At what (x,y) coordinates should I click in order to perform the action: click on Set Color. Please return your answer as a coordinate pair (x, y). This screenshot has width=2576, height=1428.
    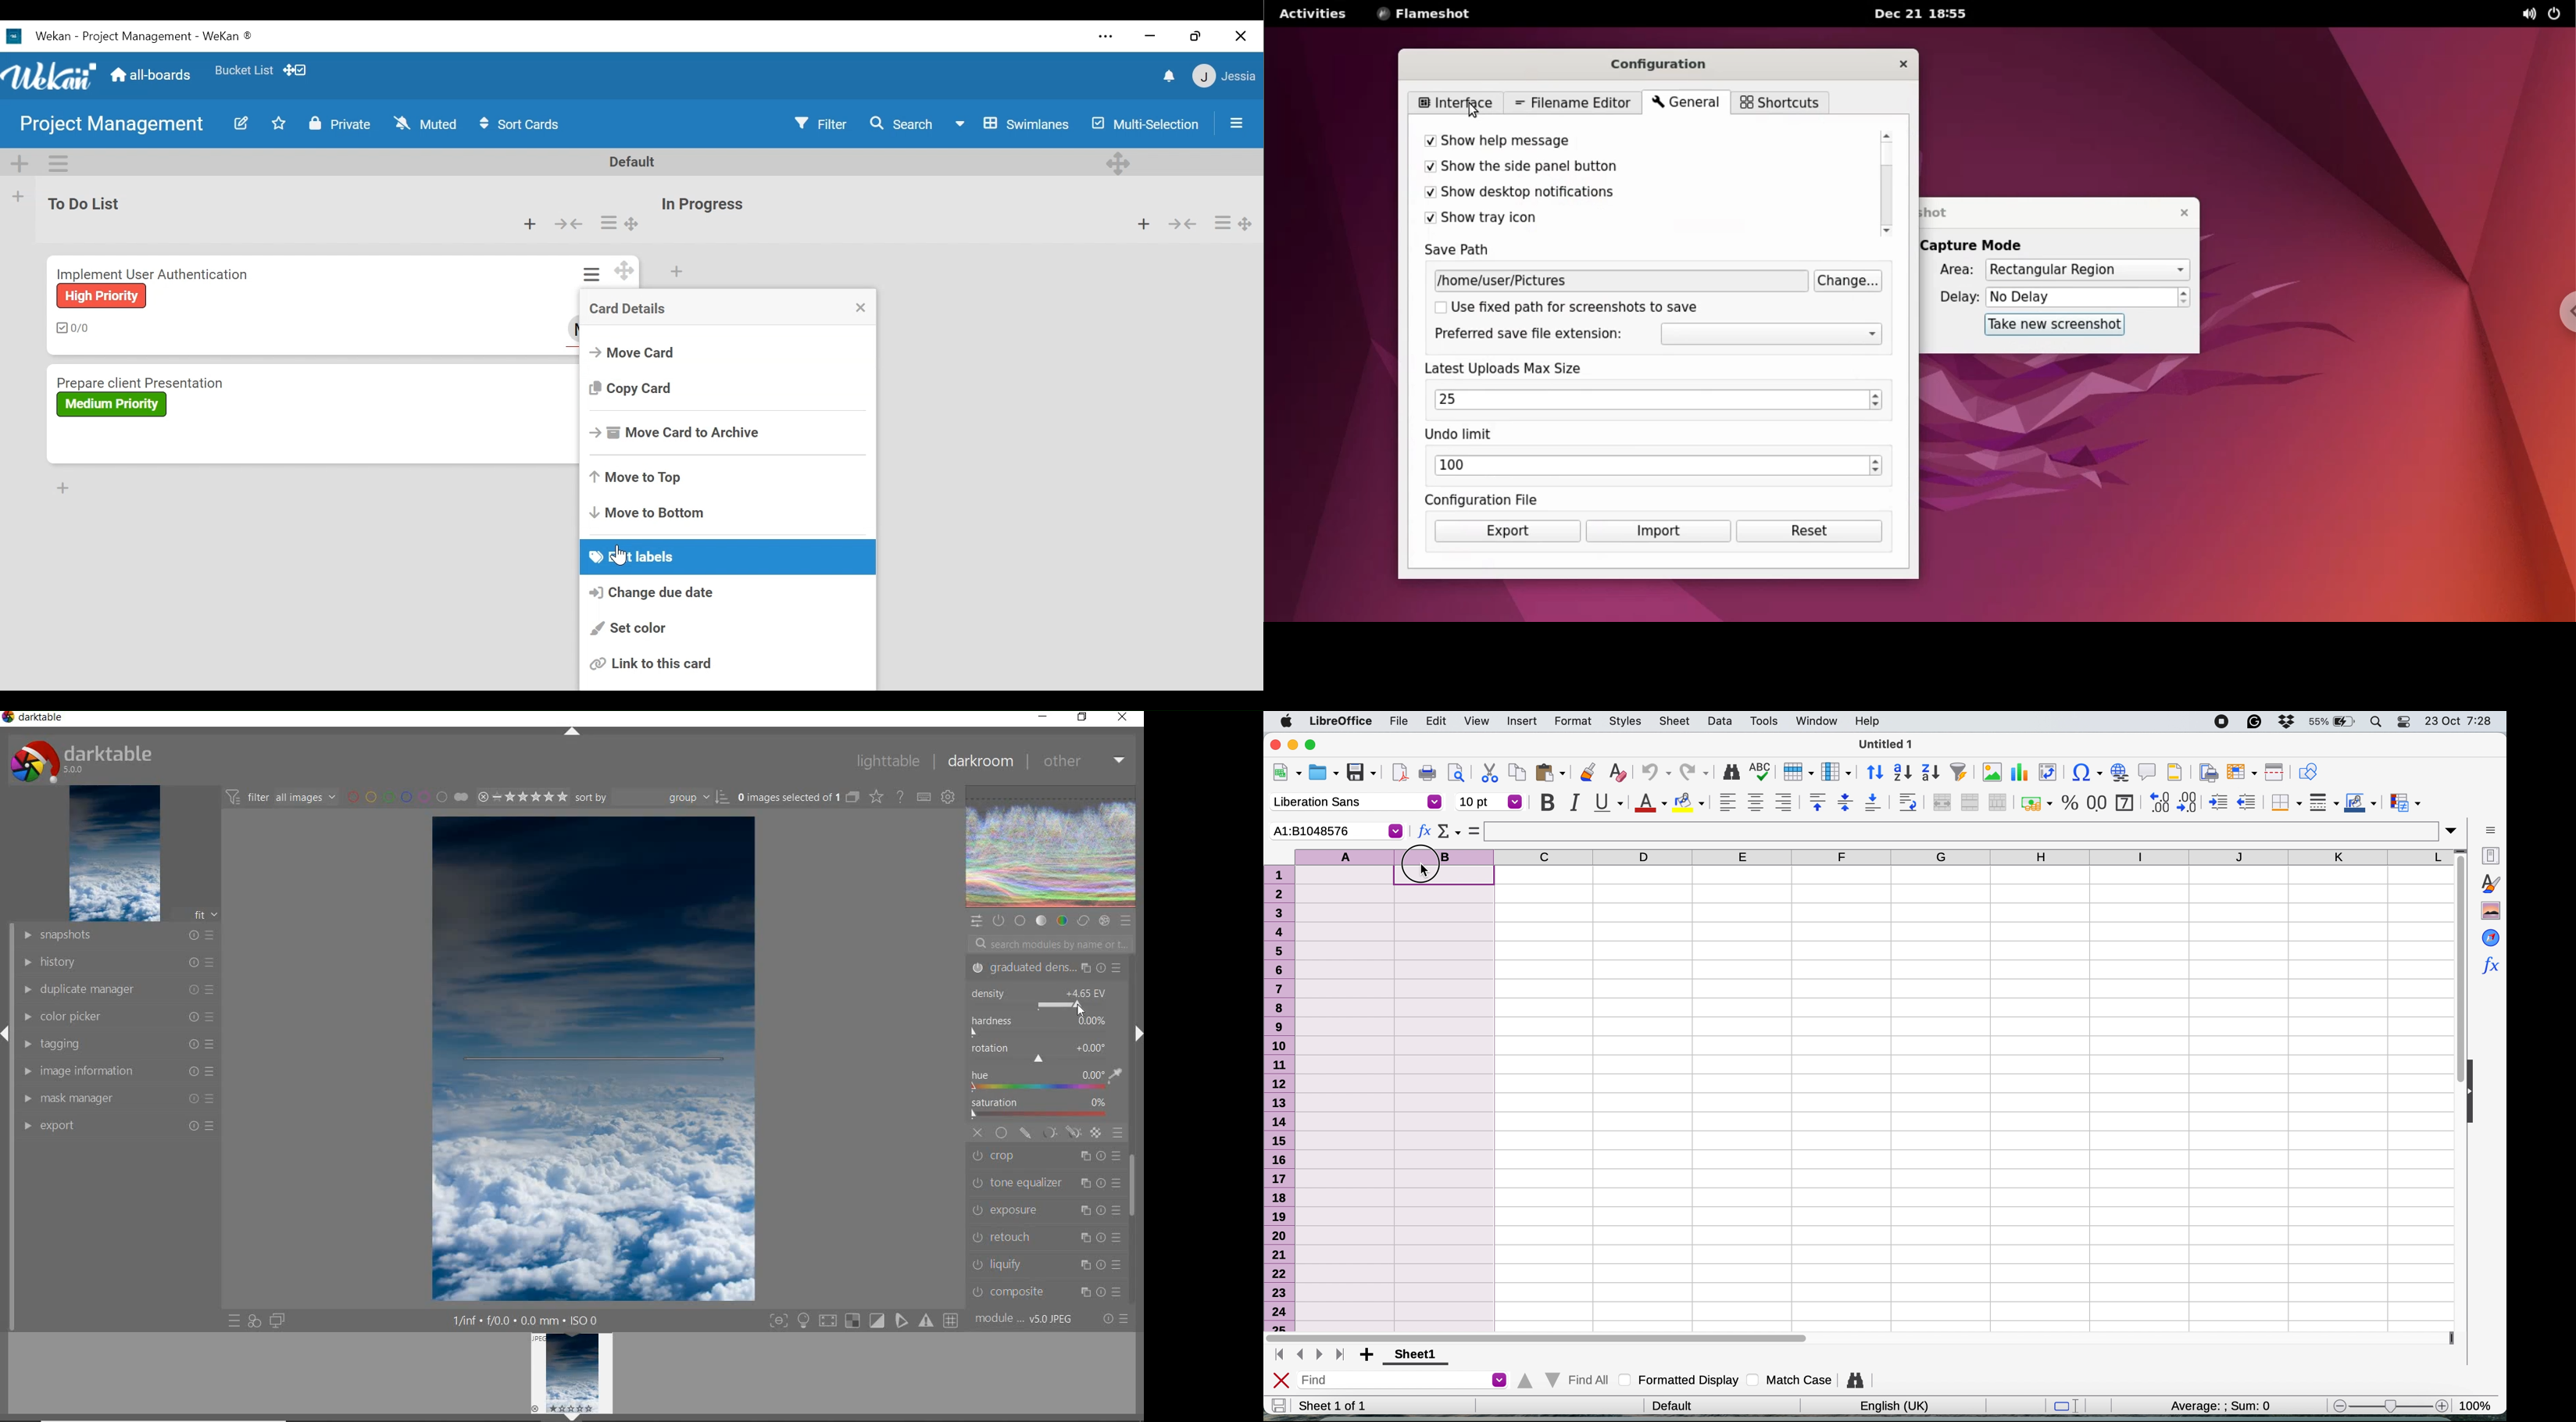
    Looking at the image, I should click on (728, 626).